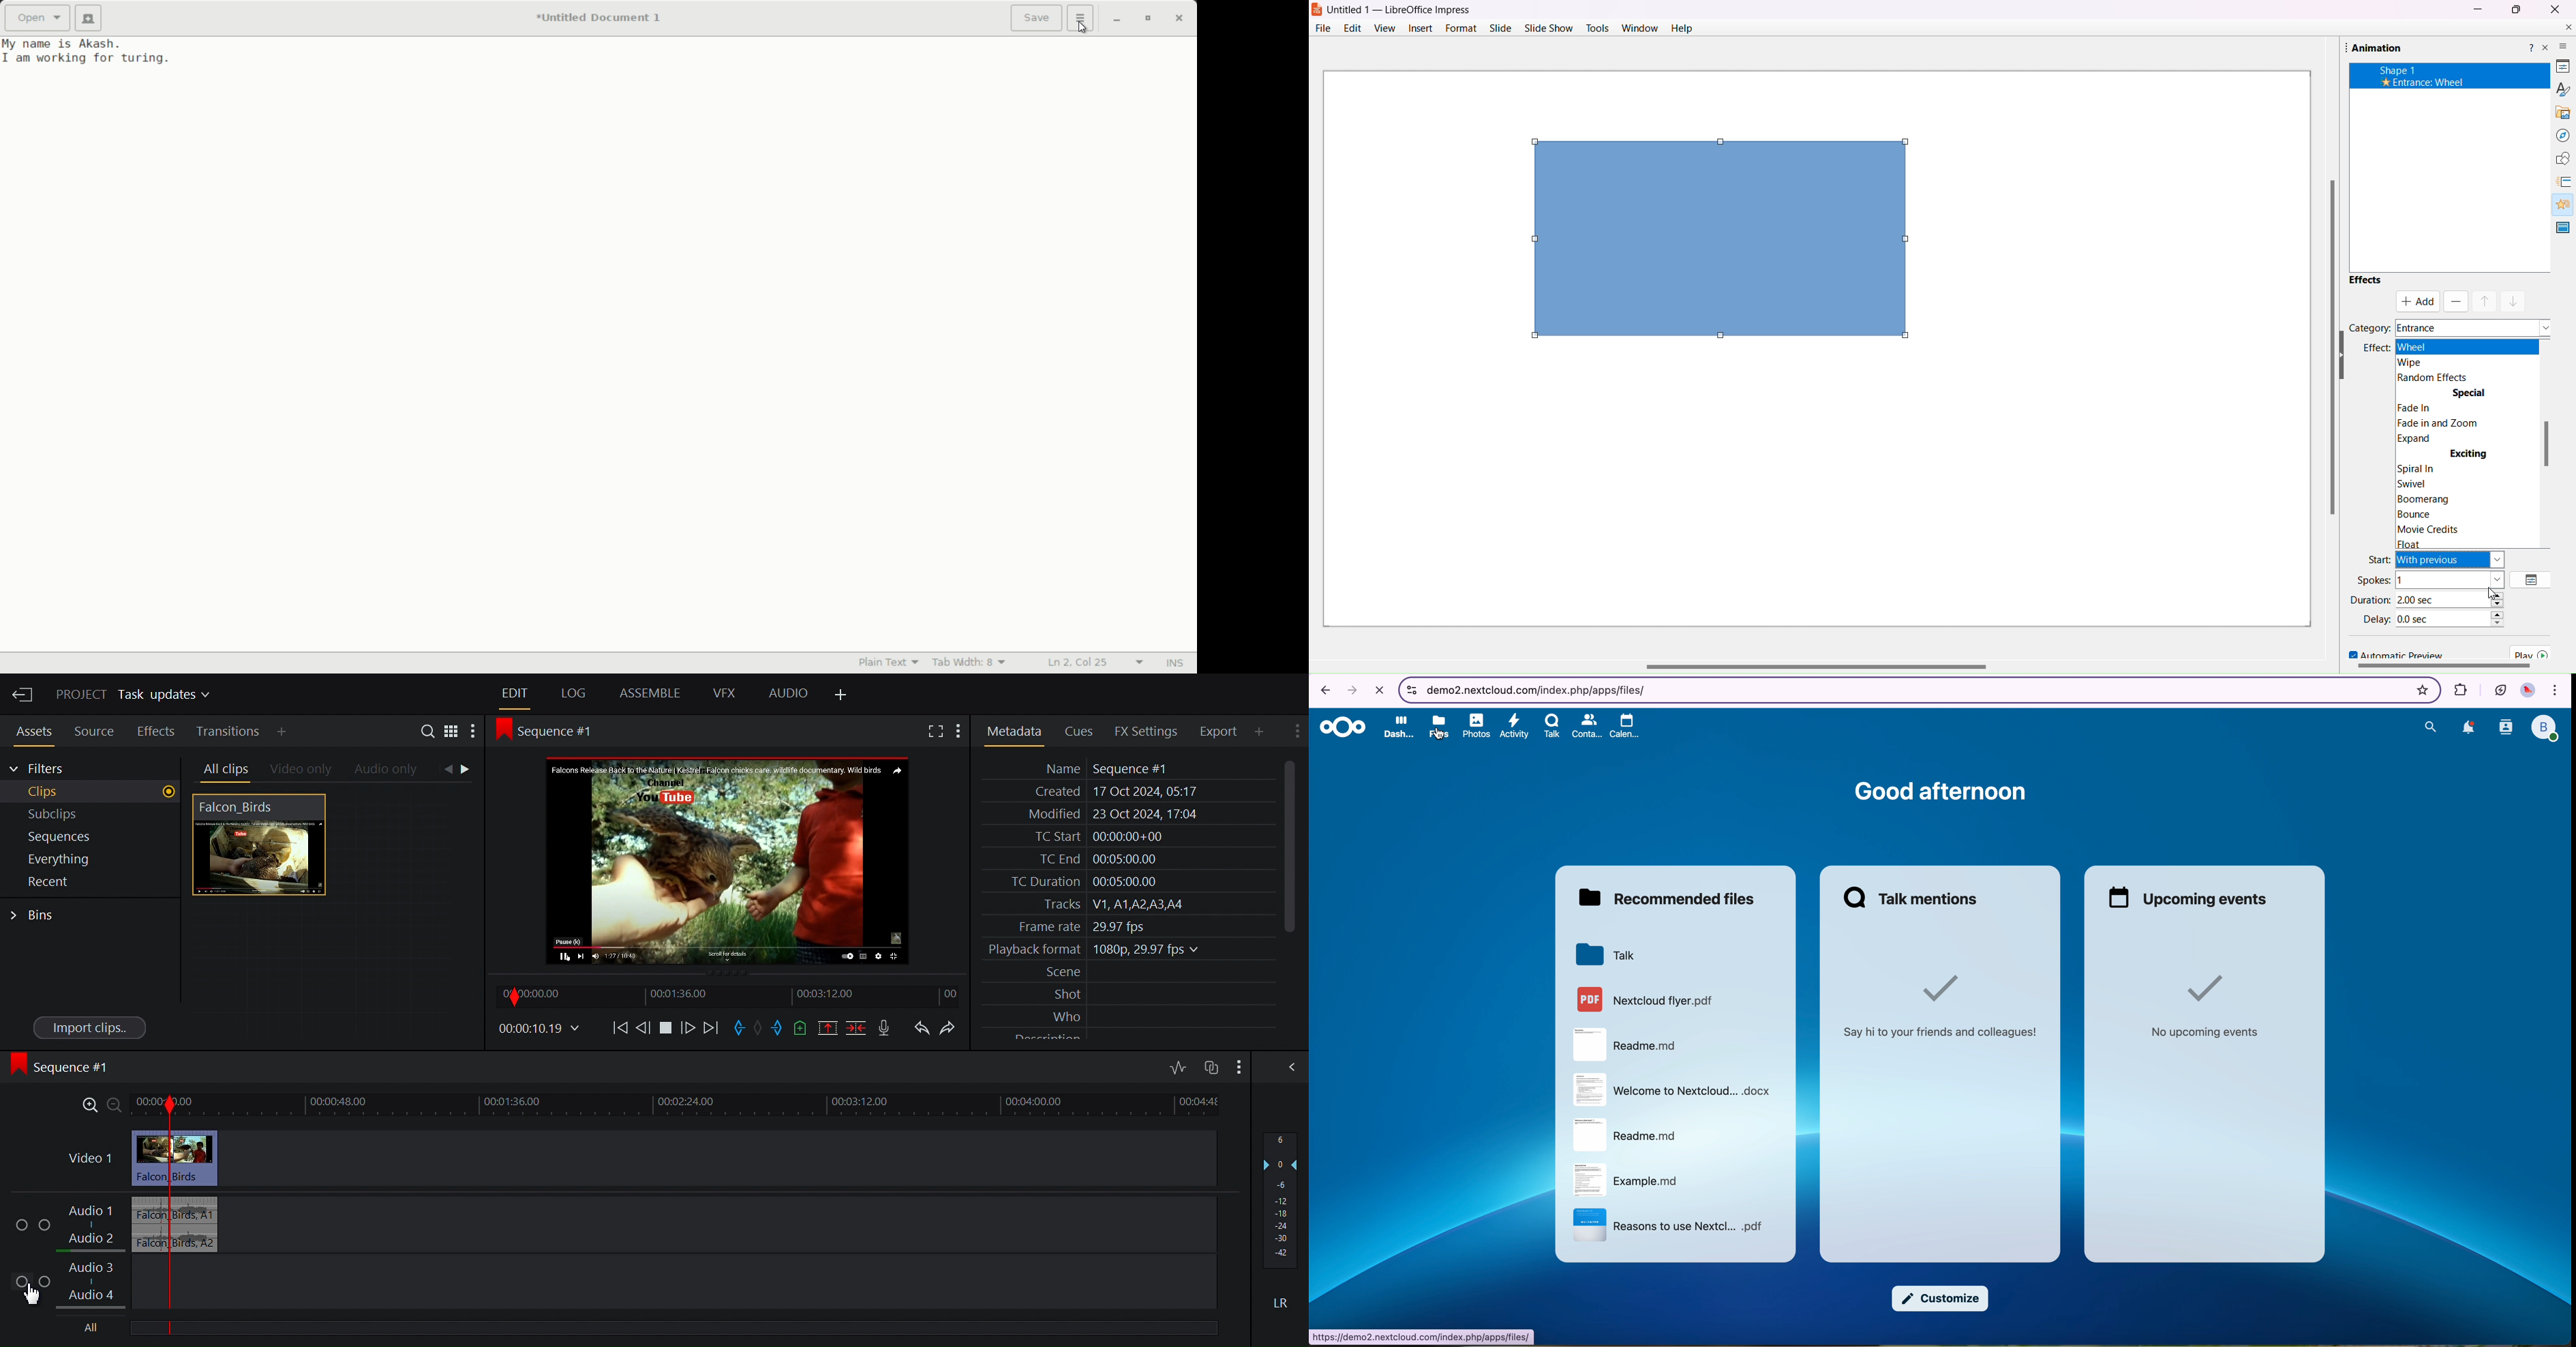 This screenshot has width=2576, height=1372. Describe the element at coordinates (2559, 202) in the screenshot. I see `Animations` at that location.